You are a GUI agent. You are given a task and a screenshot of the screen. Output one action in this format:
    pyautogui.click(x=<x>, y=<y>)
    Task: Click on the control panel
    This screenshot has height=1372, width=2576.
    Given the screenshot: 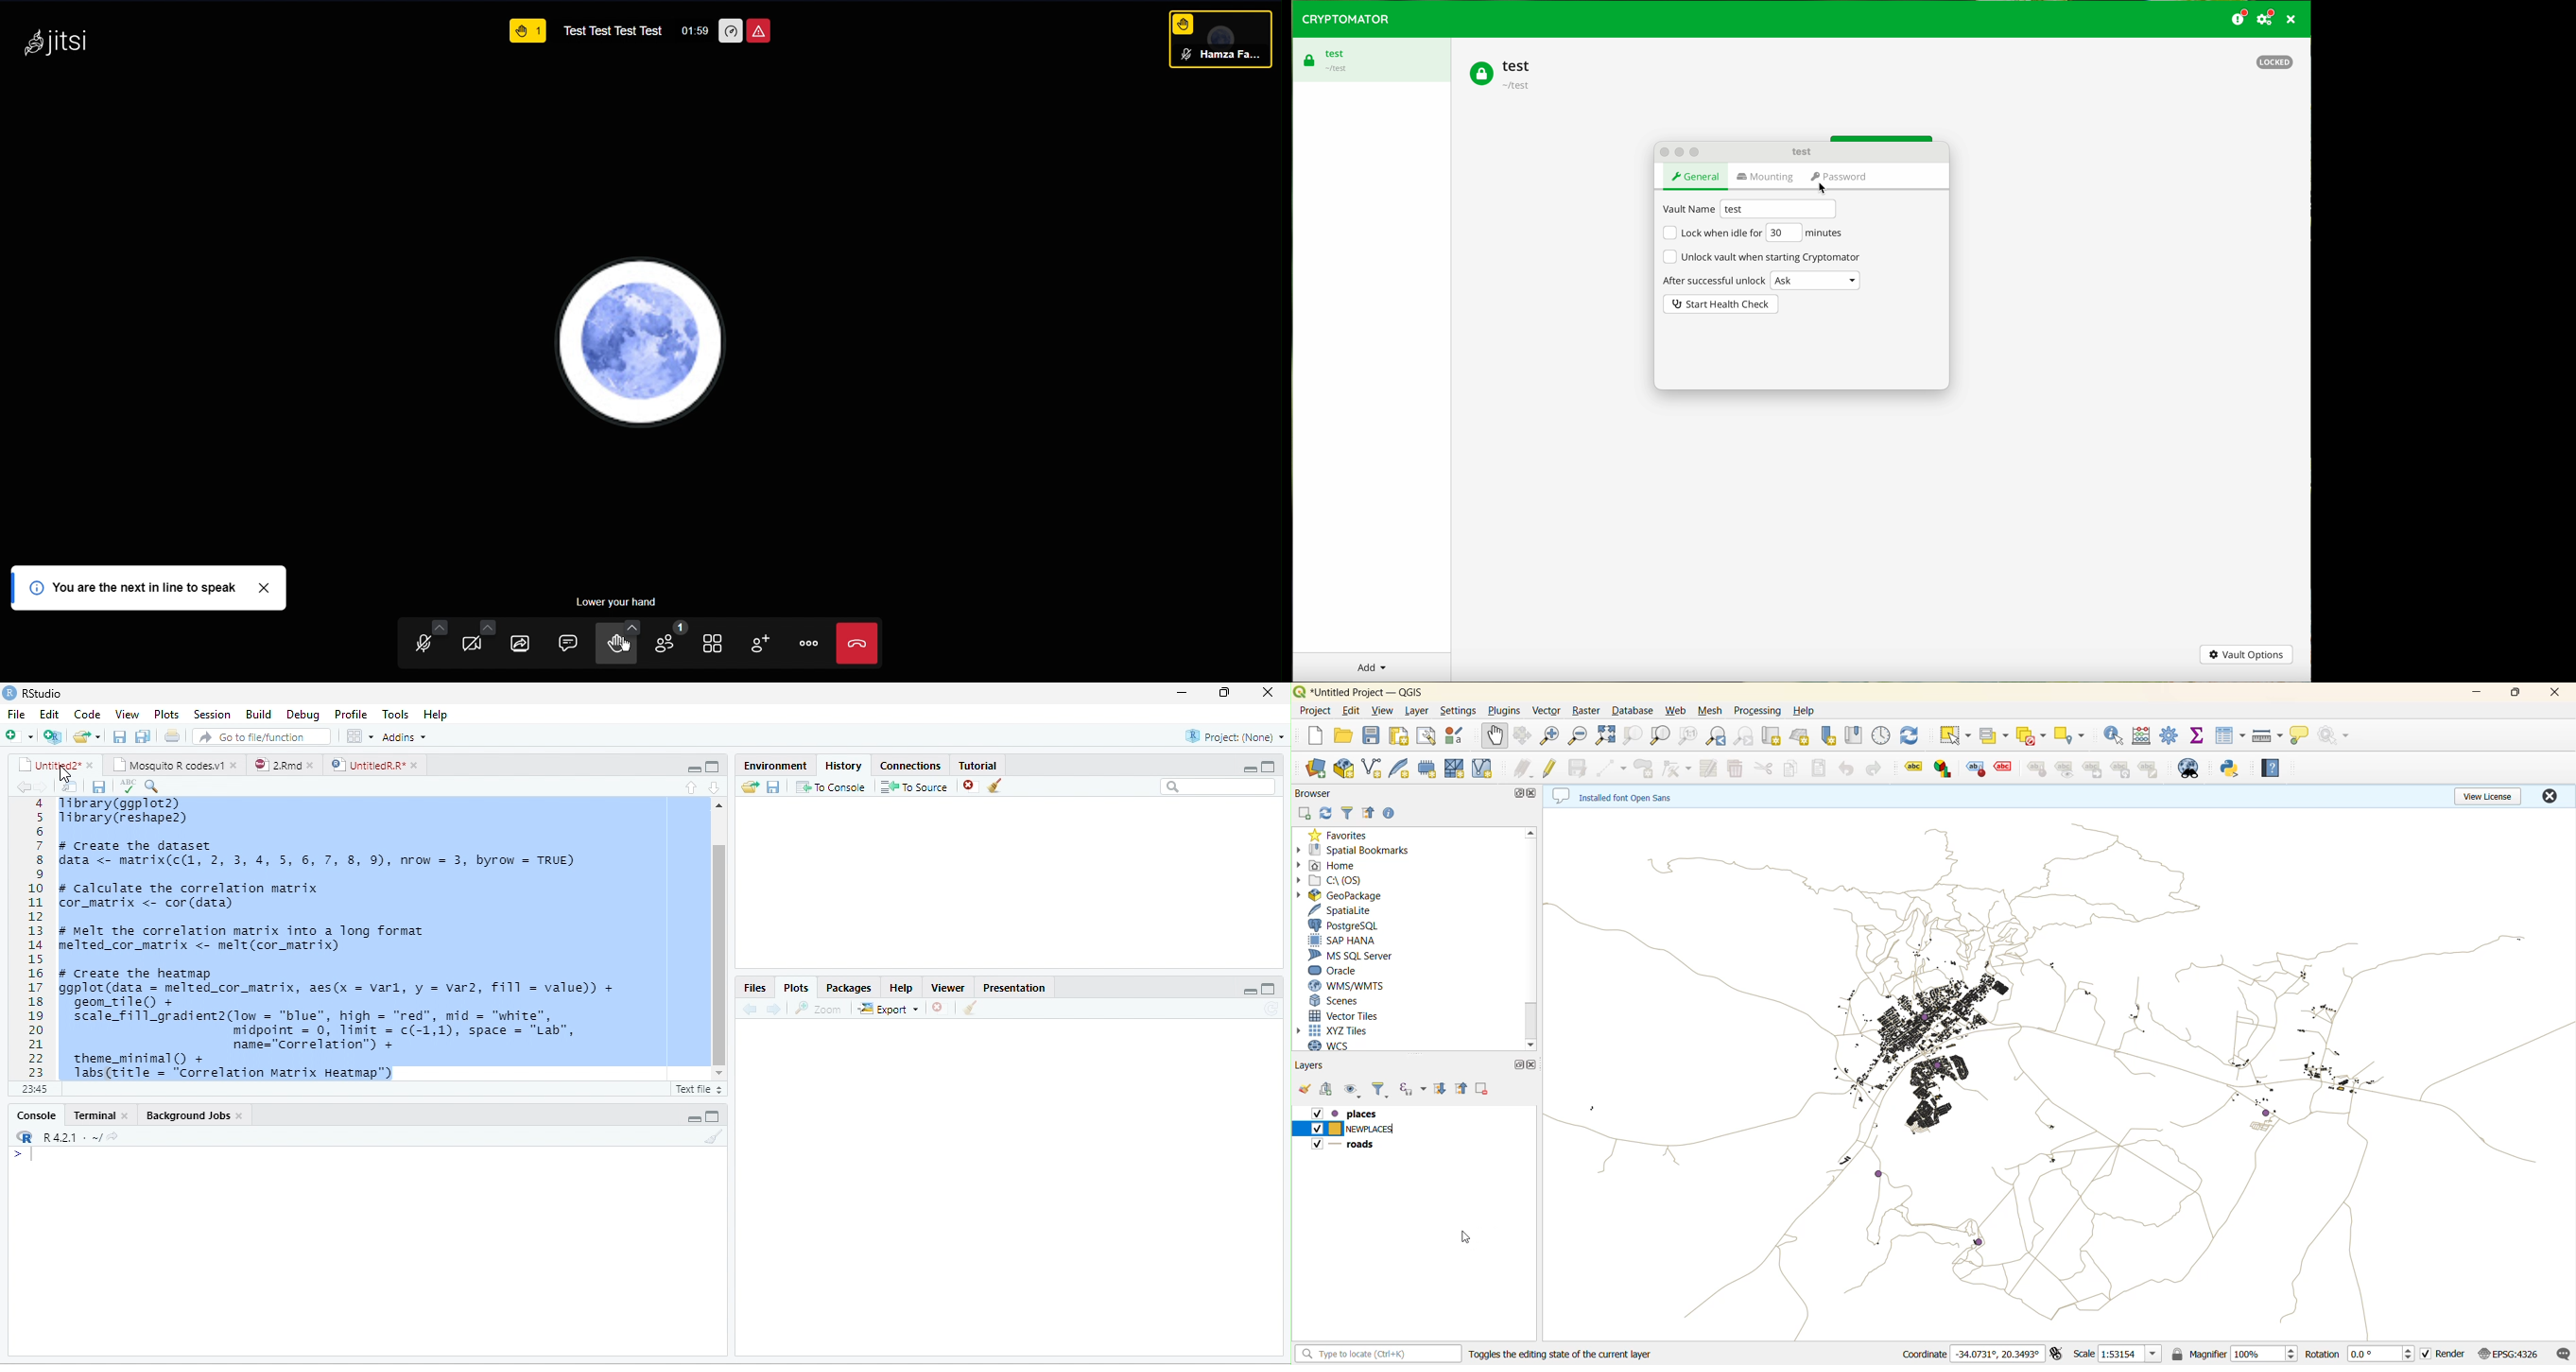 What is the action you would take?
    pyautogui.click(x=1881, y=737)
    